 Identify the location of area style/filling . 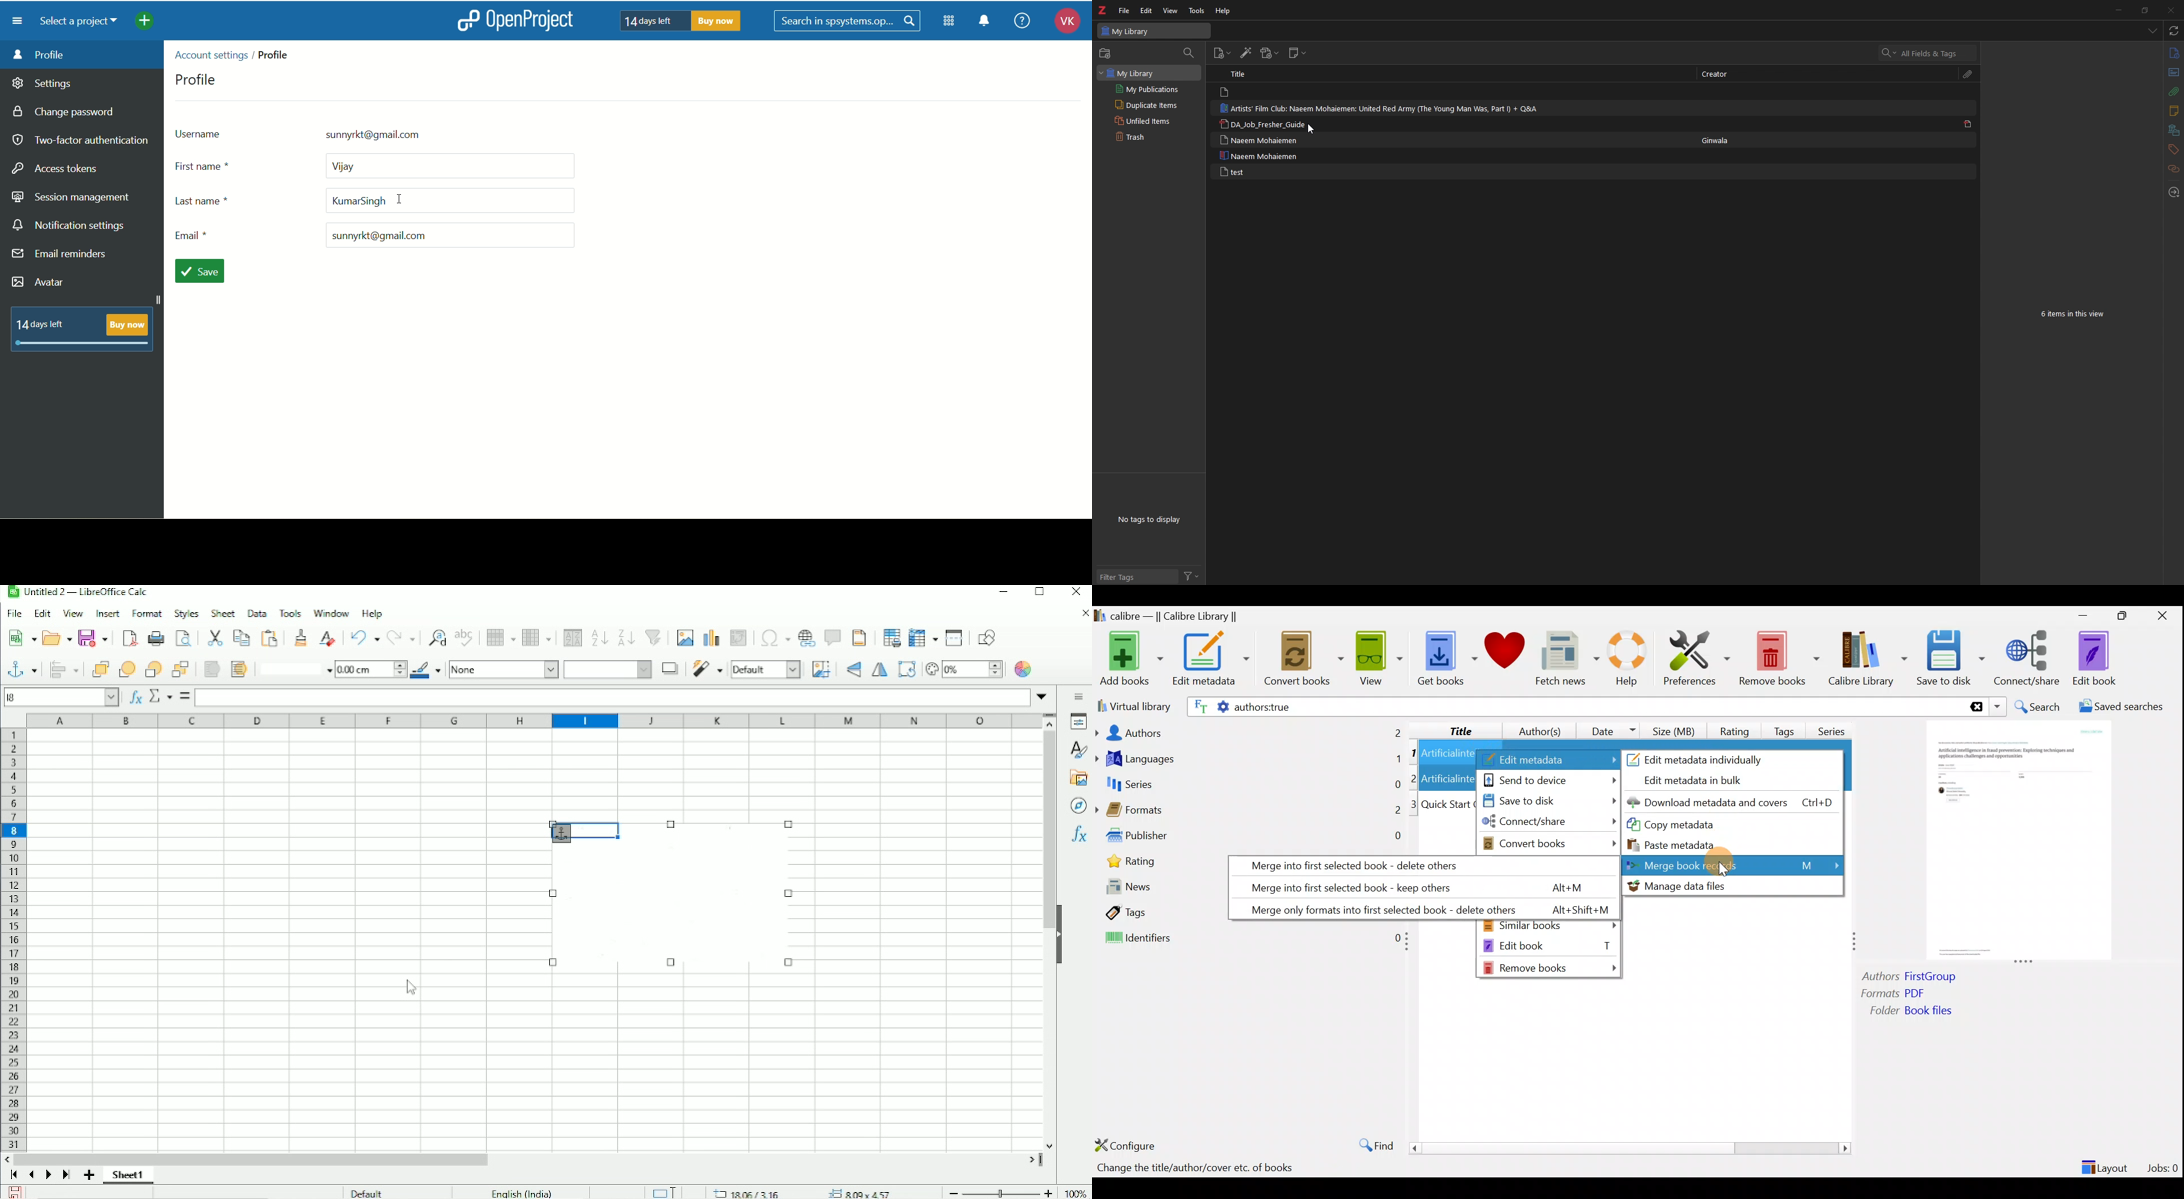
(609, 670).